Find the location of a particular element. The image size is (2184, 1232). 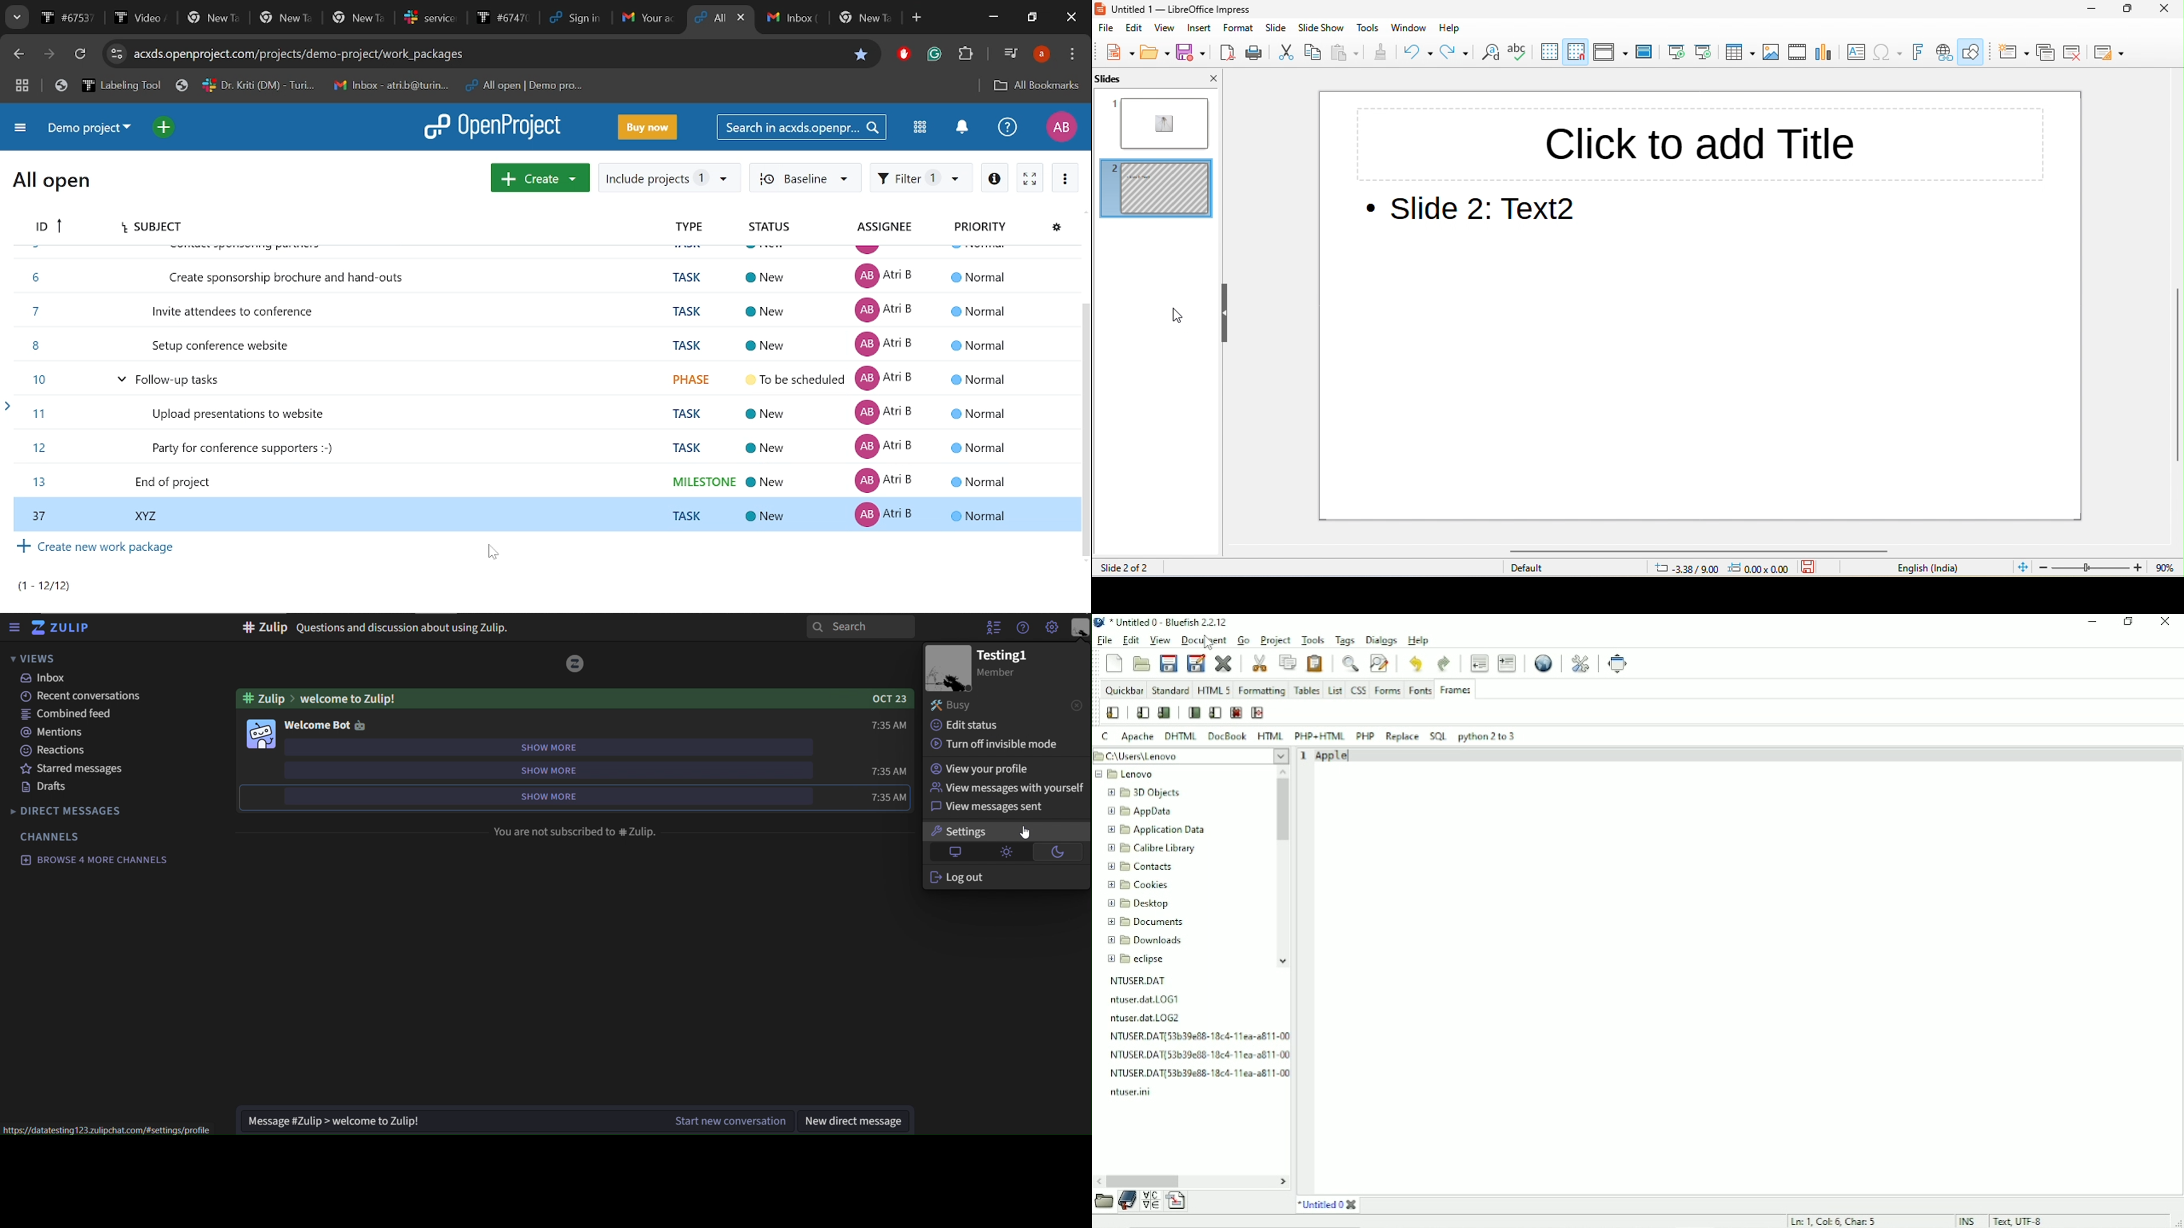

untitled 1-libreoffice impress is located at coordinates (1216, 10).